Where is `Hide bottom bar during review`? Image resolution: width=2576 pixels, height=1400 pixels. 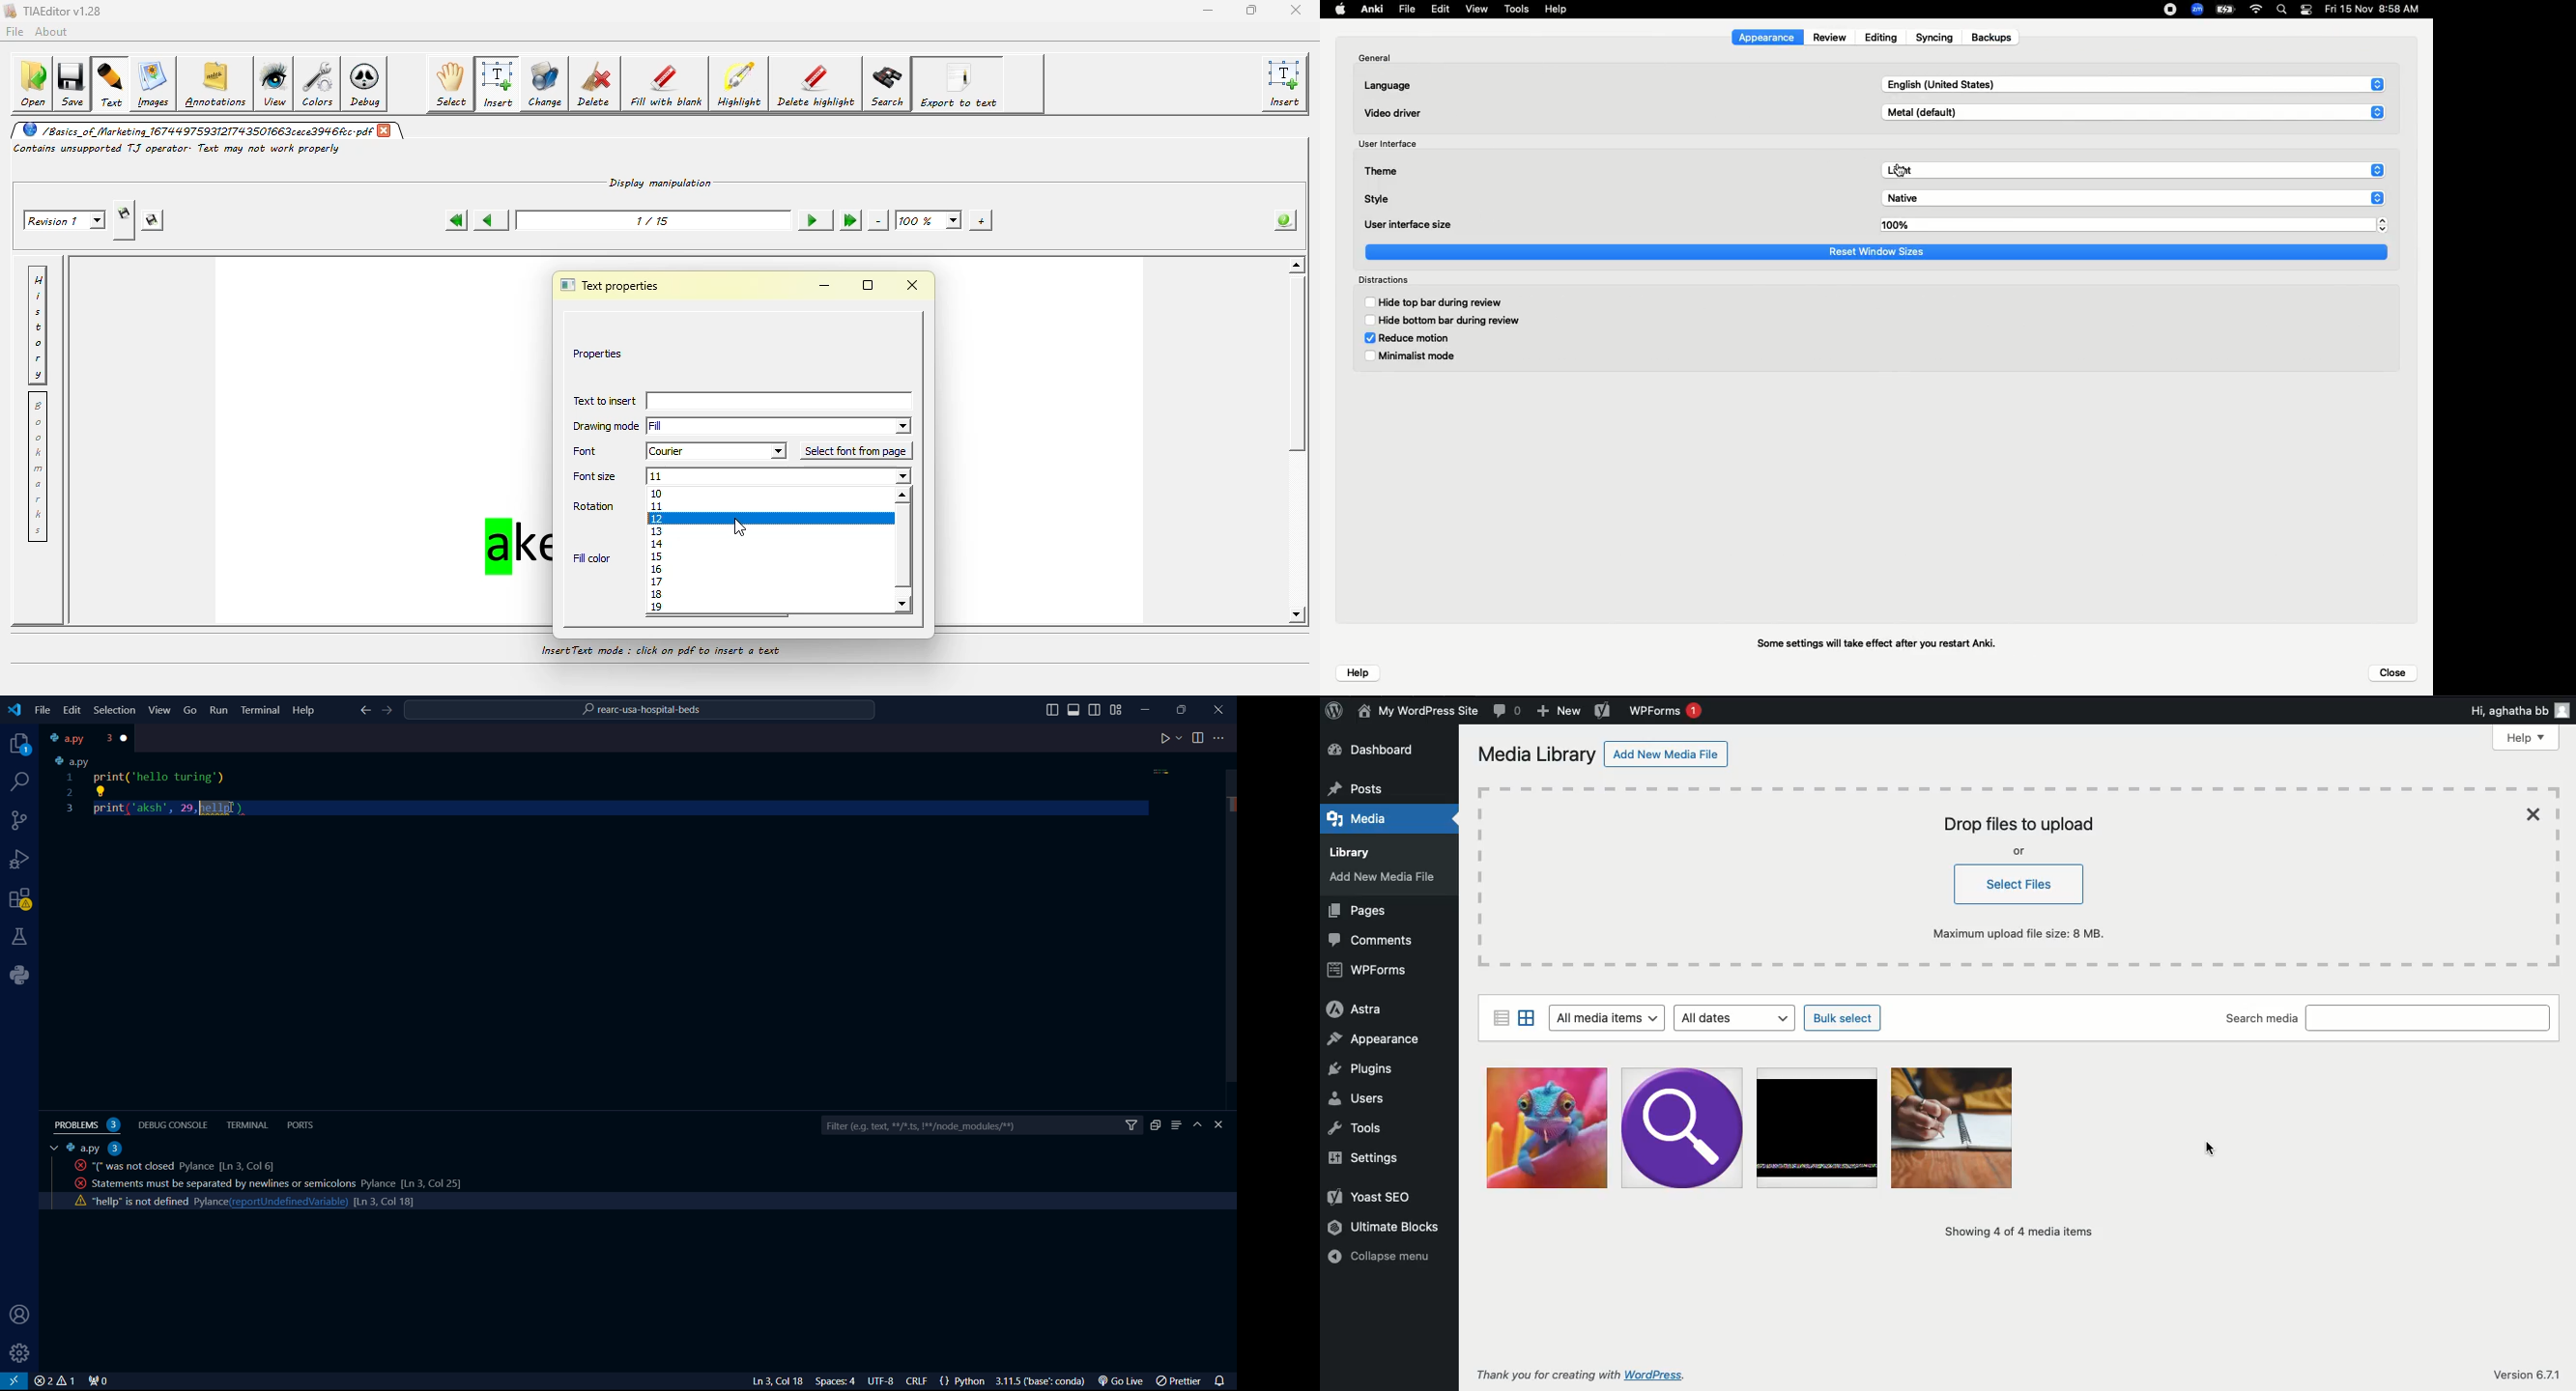 Hide bottom bar during review is located at coordinates (1444, 321).